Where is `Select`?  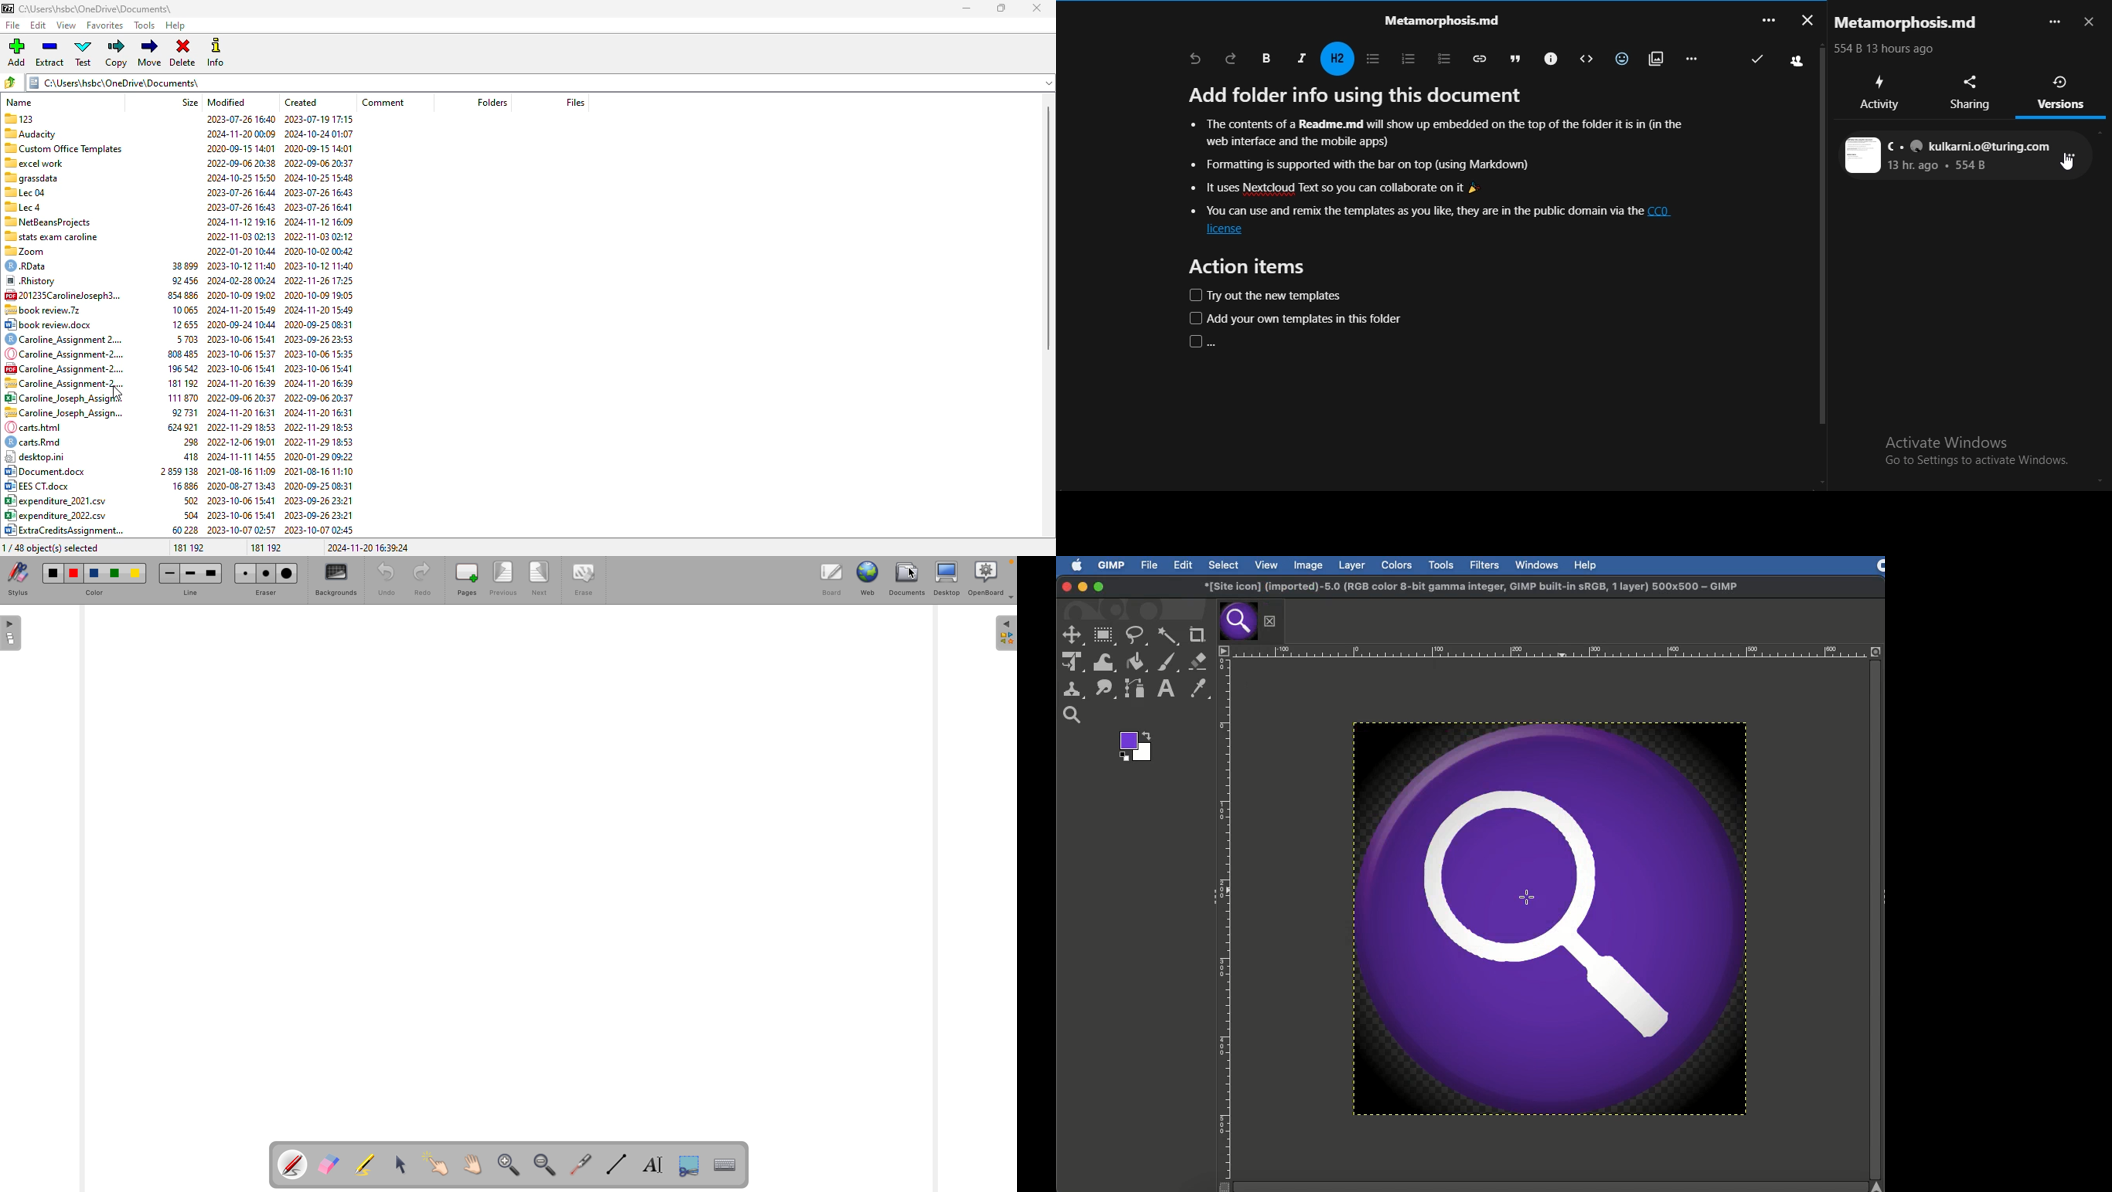 Select is located at coordinates (1222, 565).